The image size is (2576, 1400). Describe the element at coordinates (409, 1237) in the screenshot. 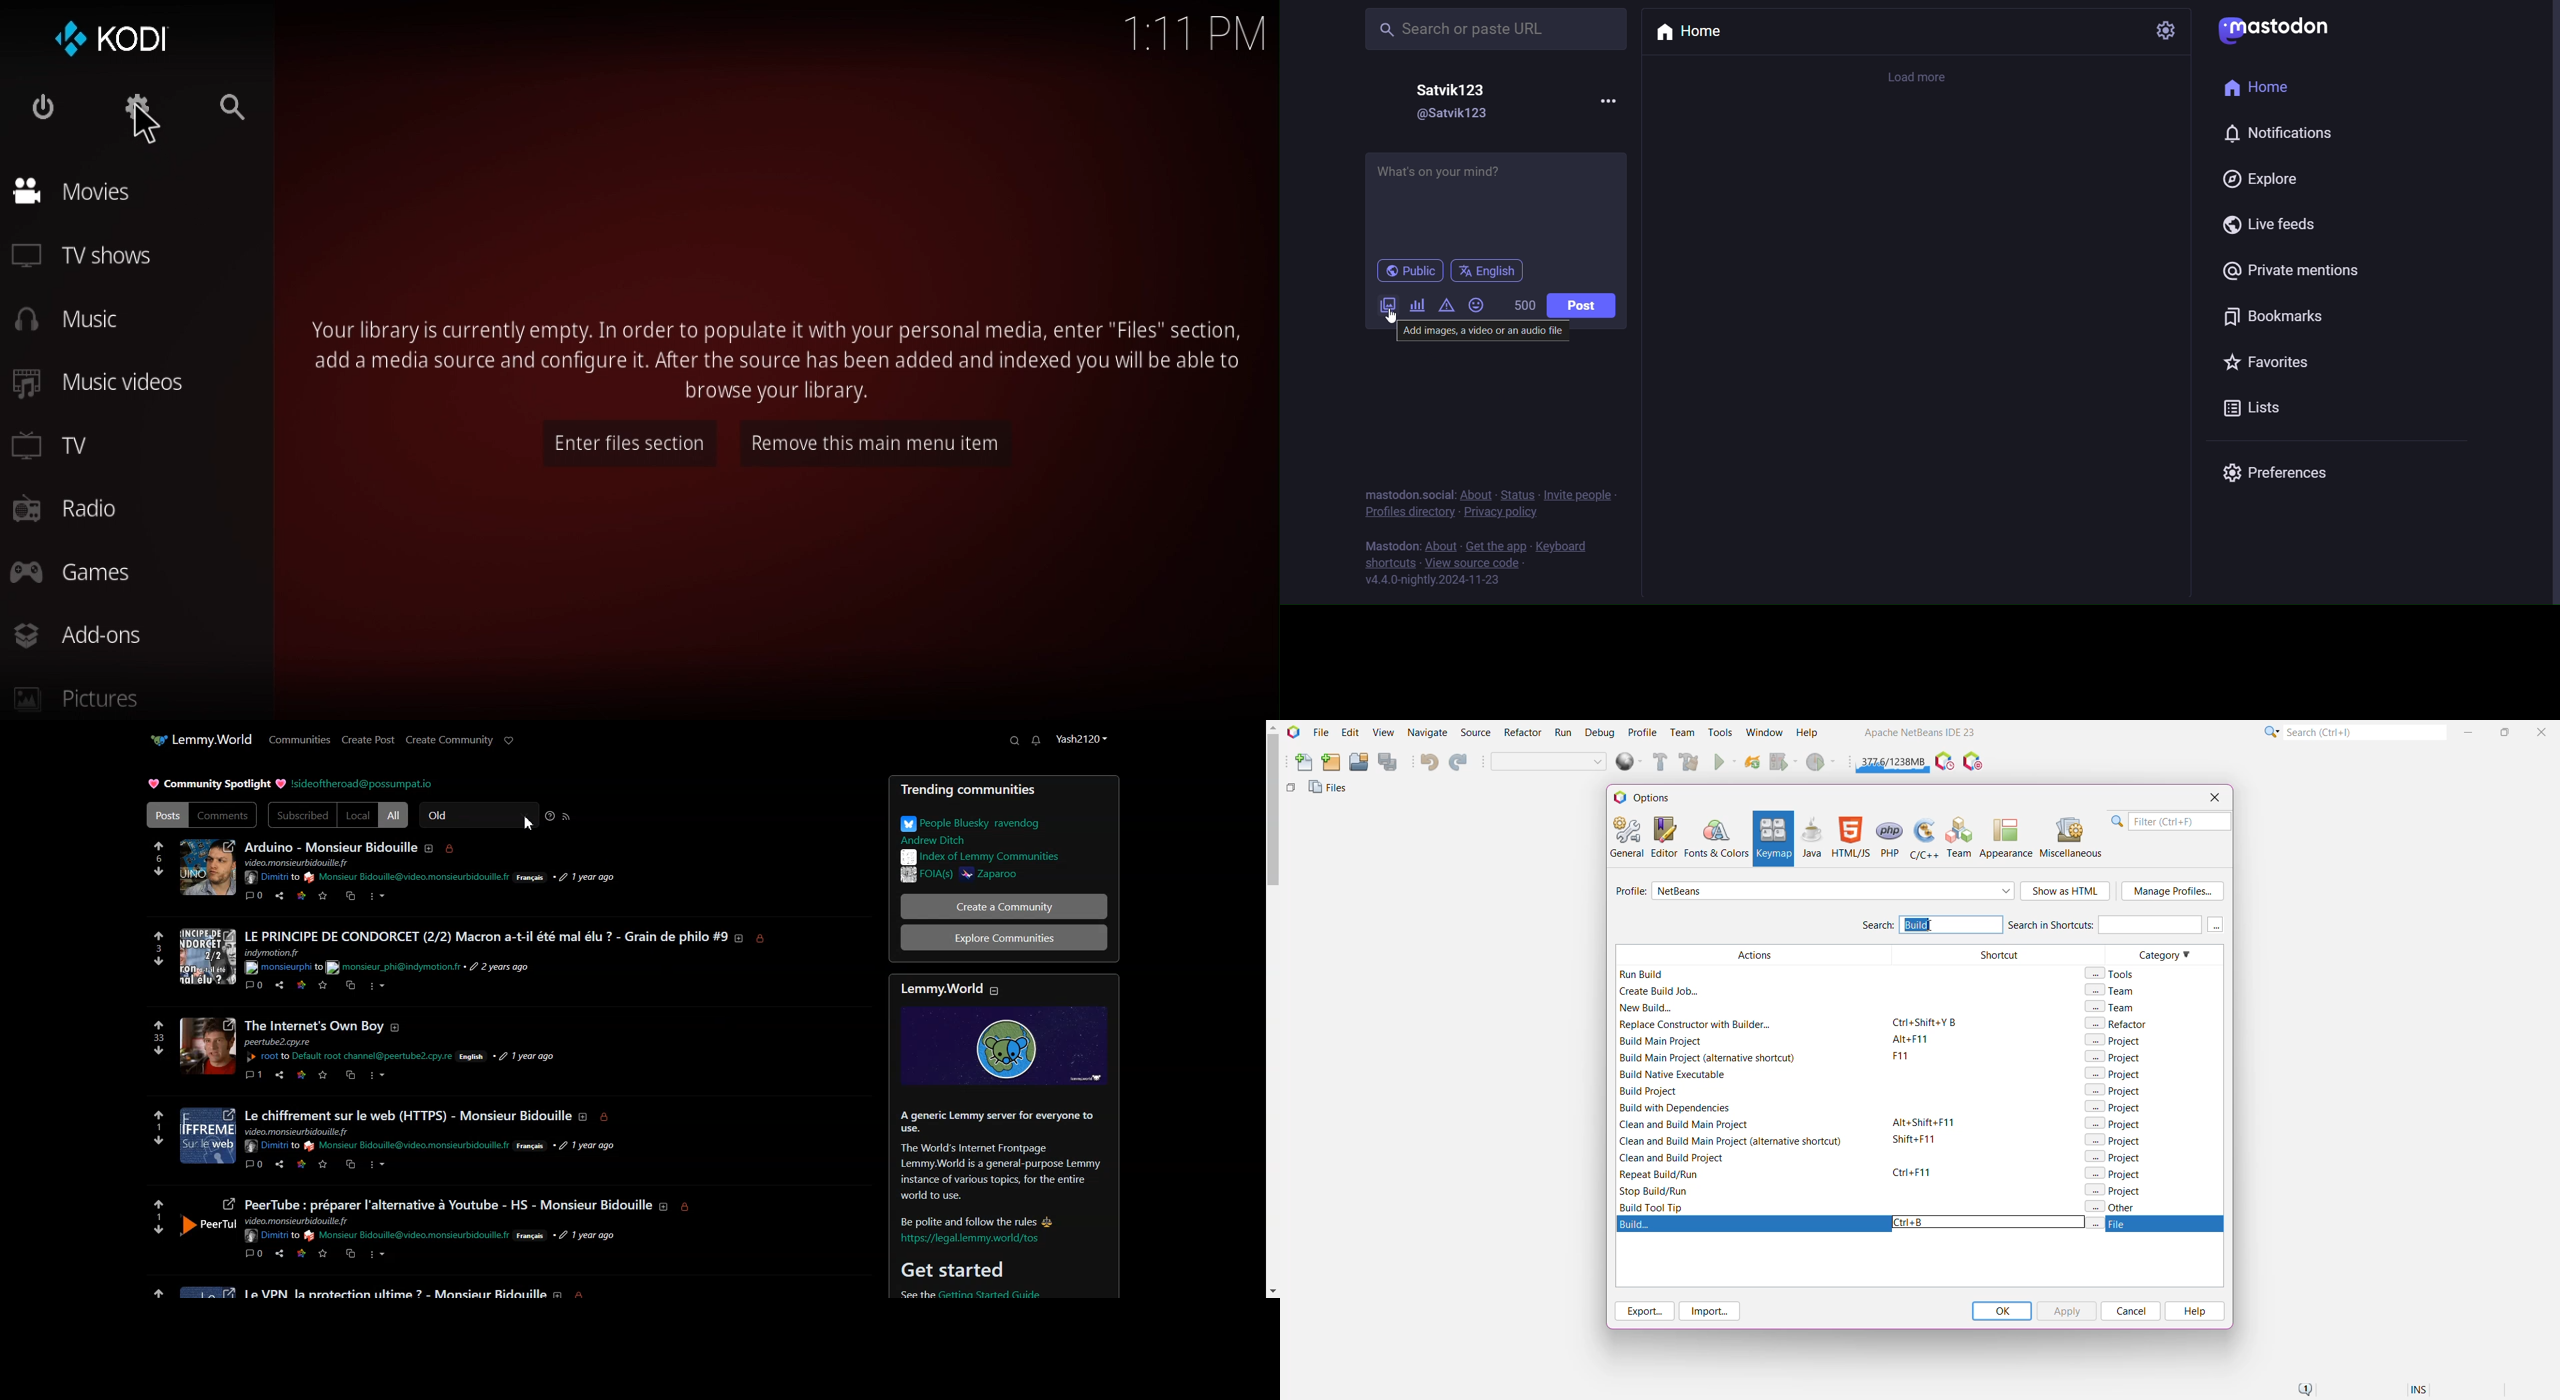

I see `text` at that location.